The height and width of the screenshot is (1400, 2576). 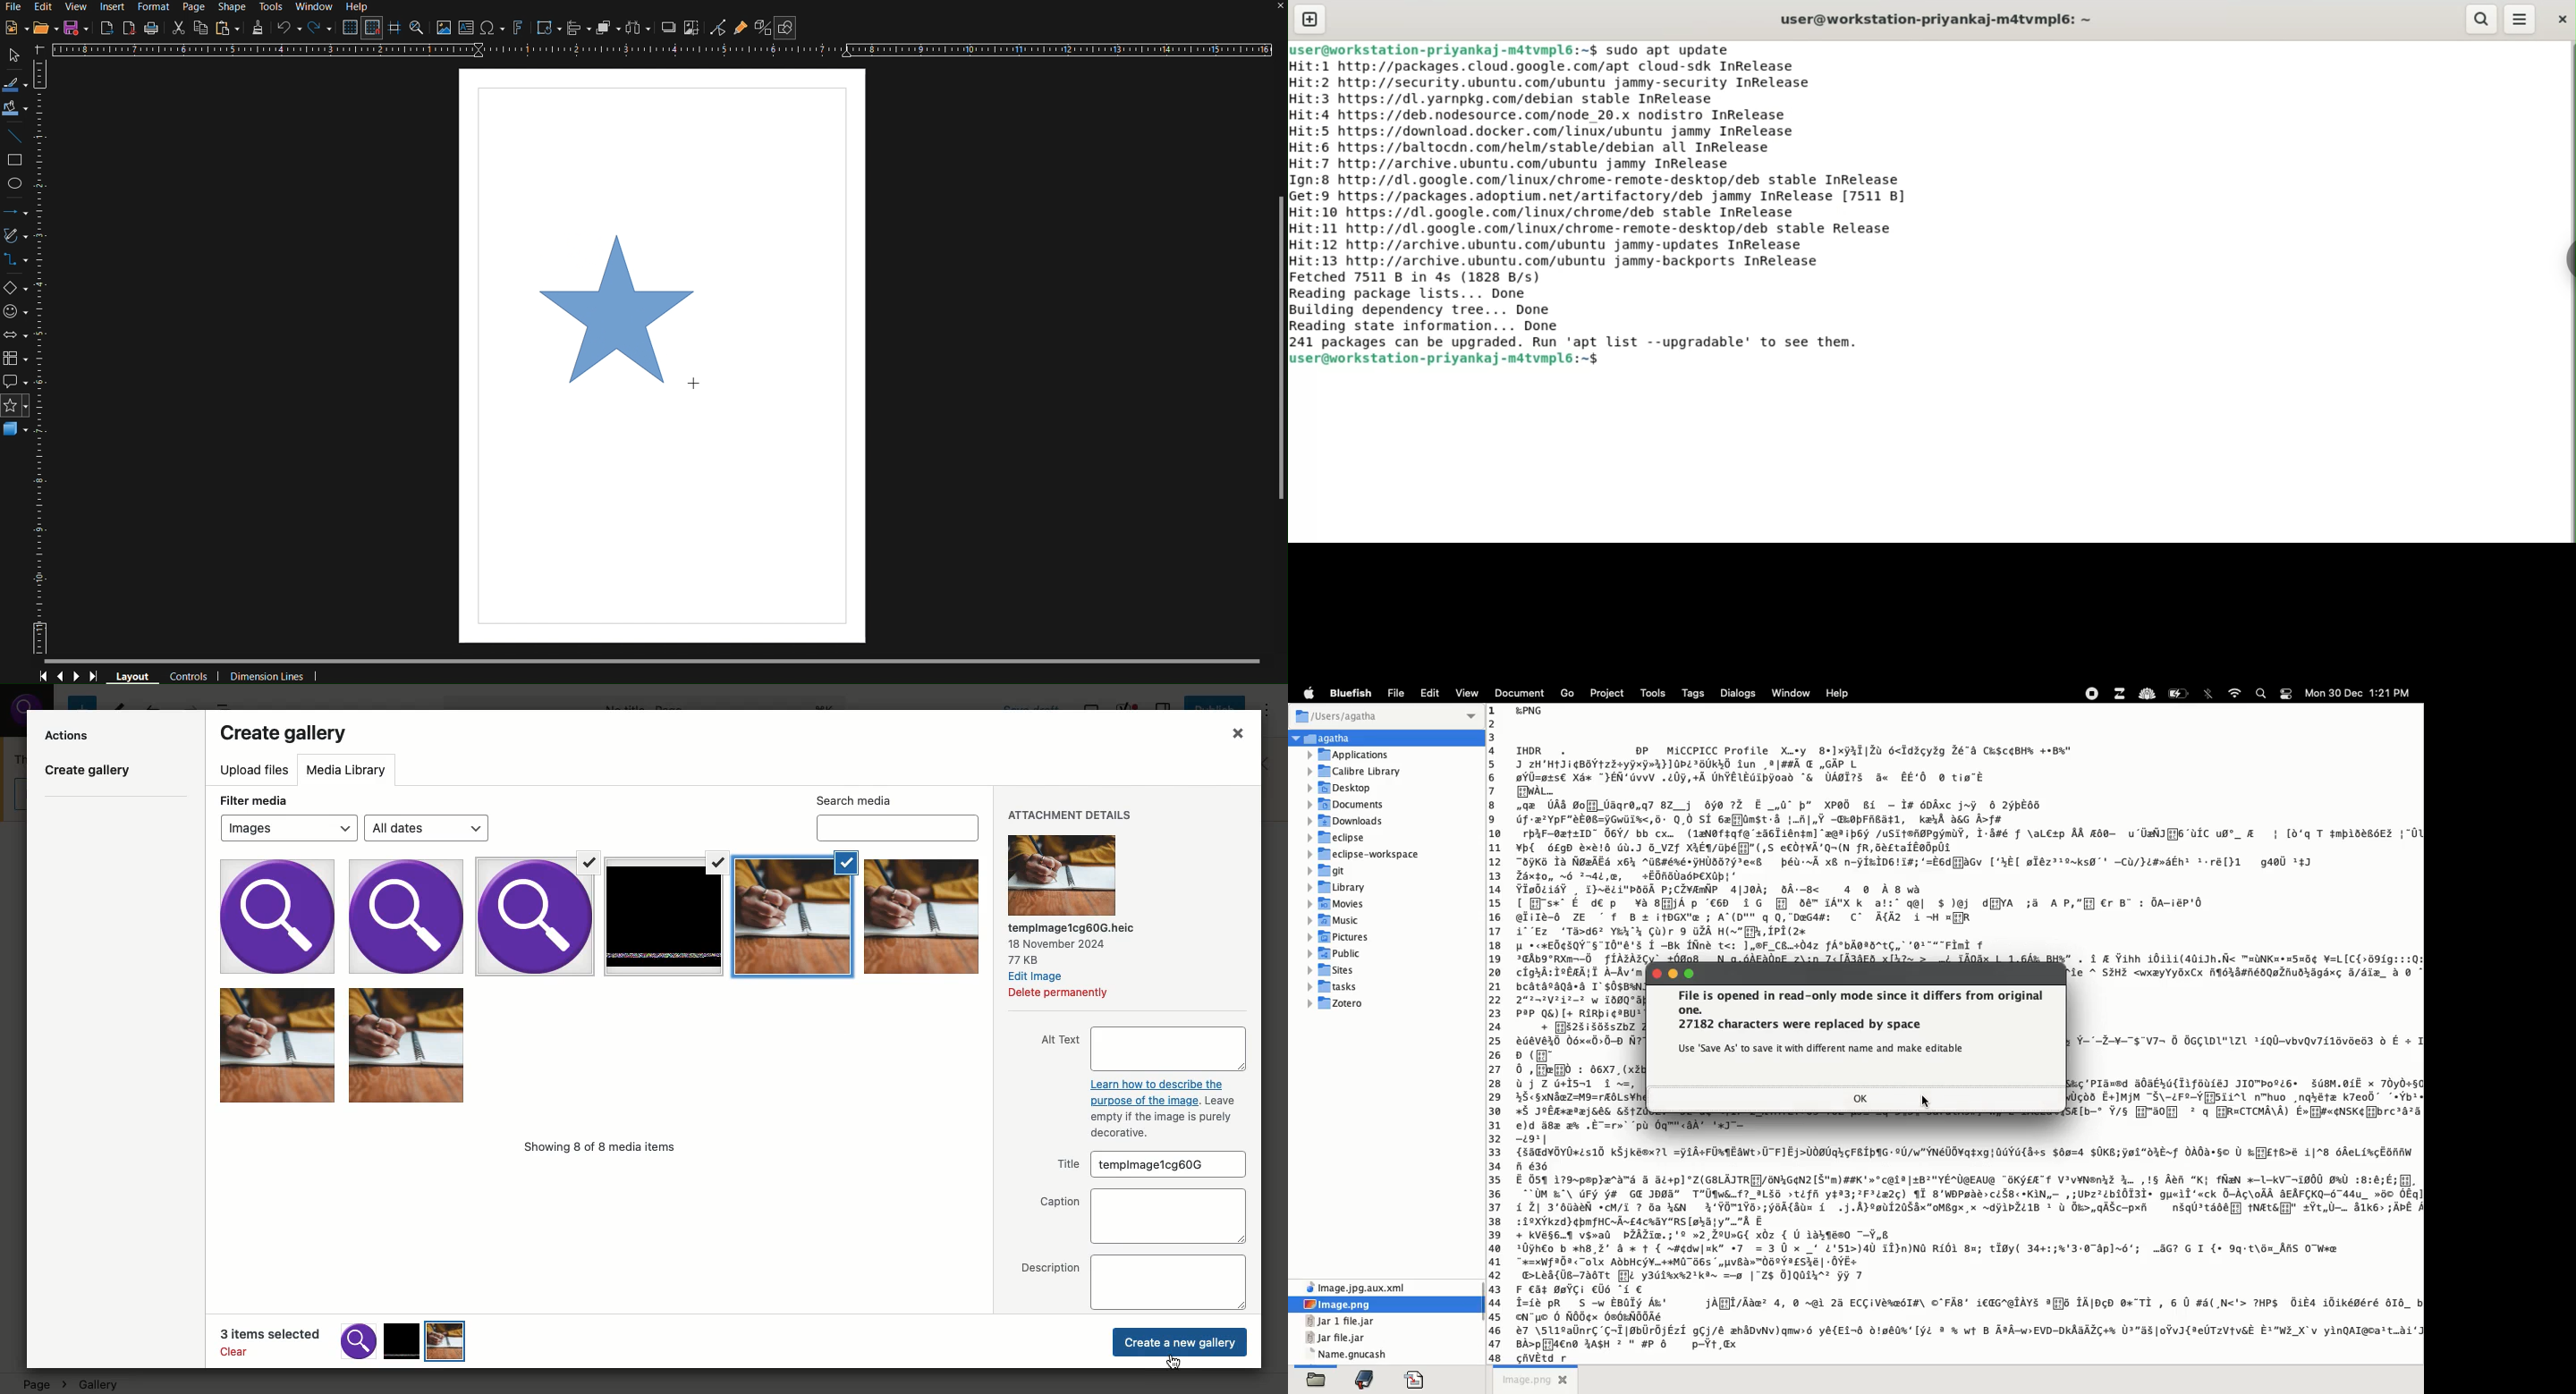 I want to click on Star (dragged), so click(x=619, y=316).